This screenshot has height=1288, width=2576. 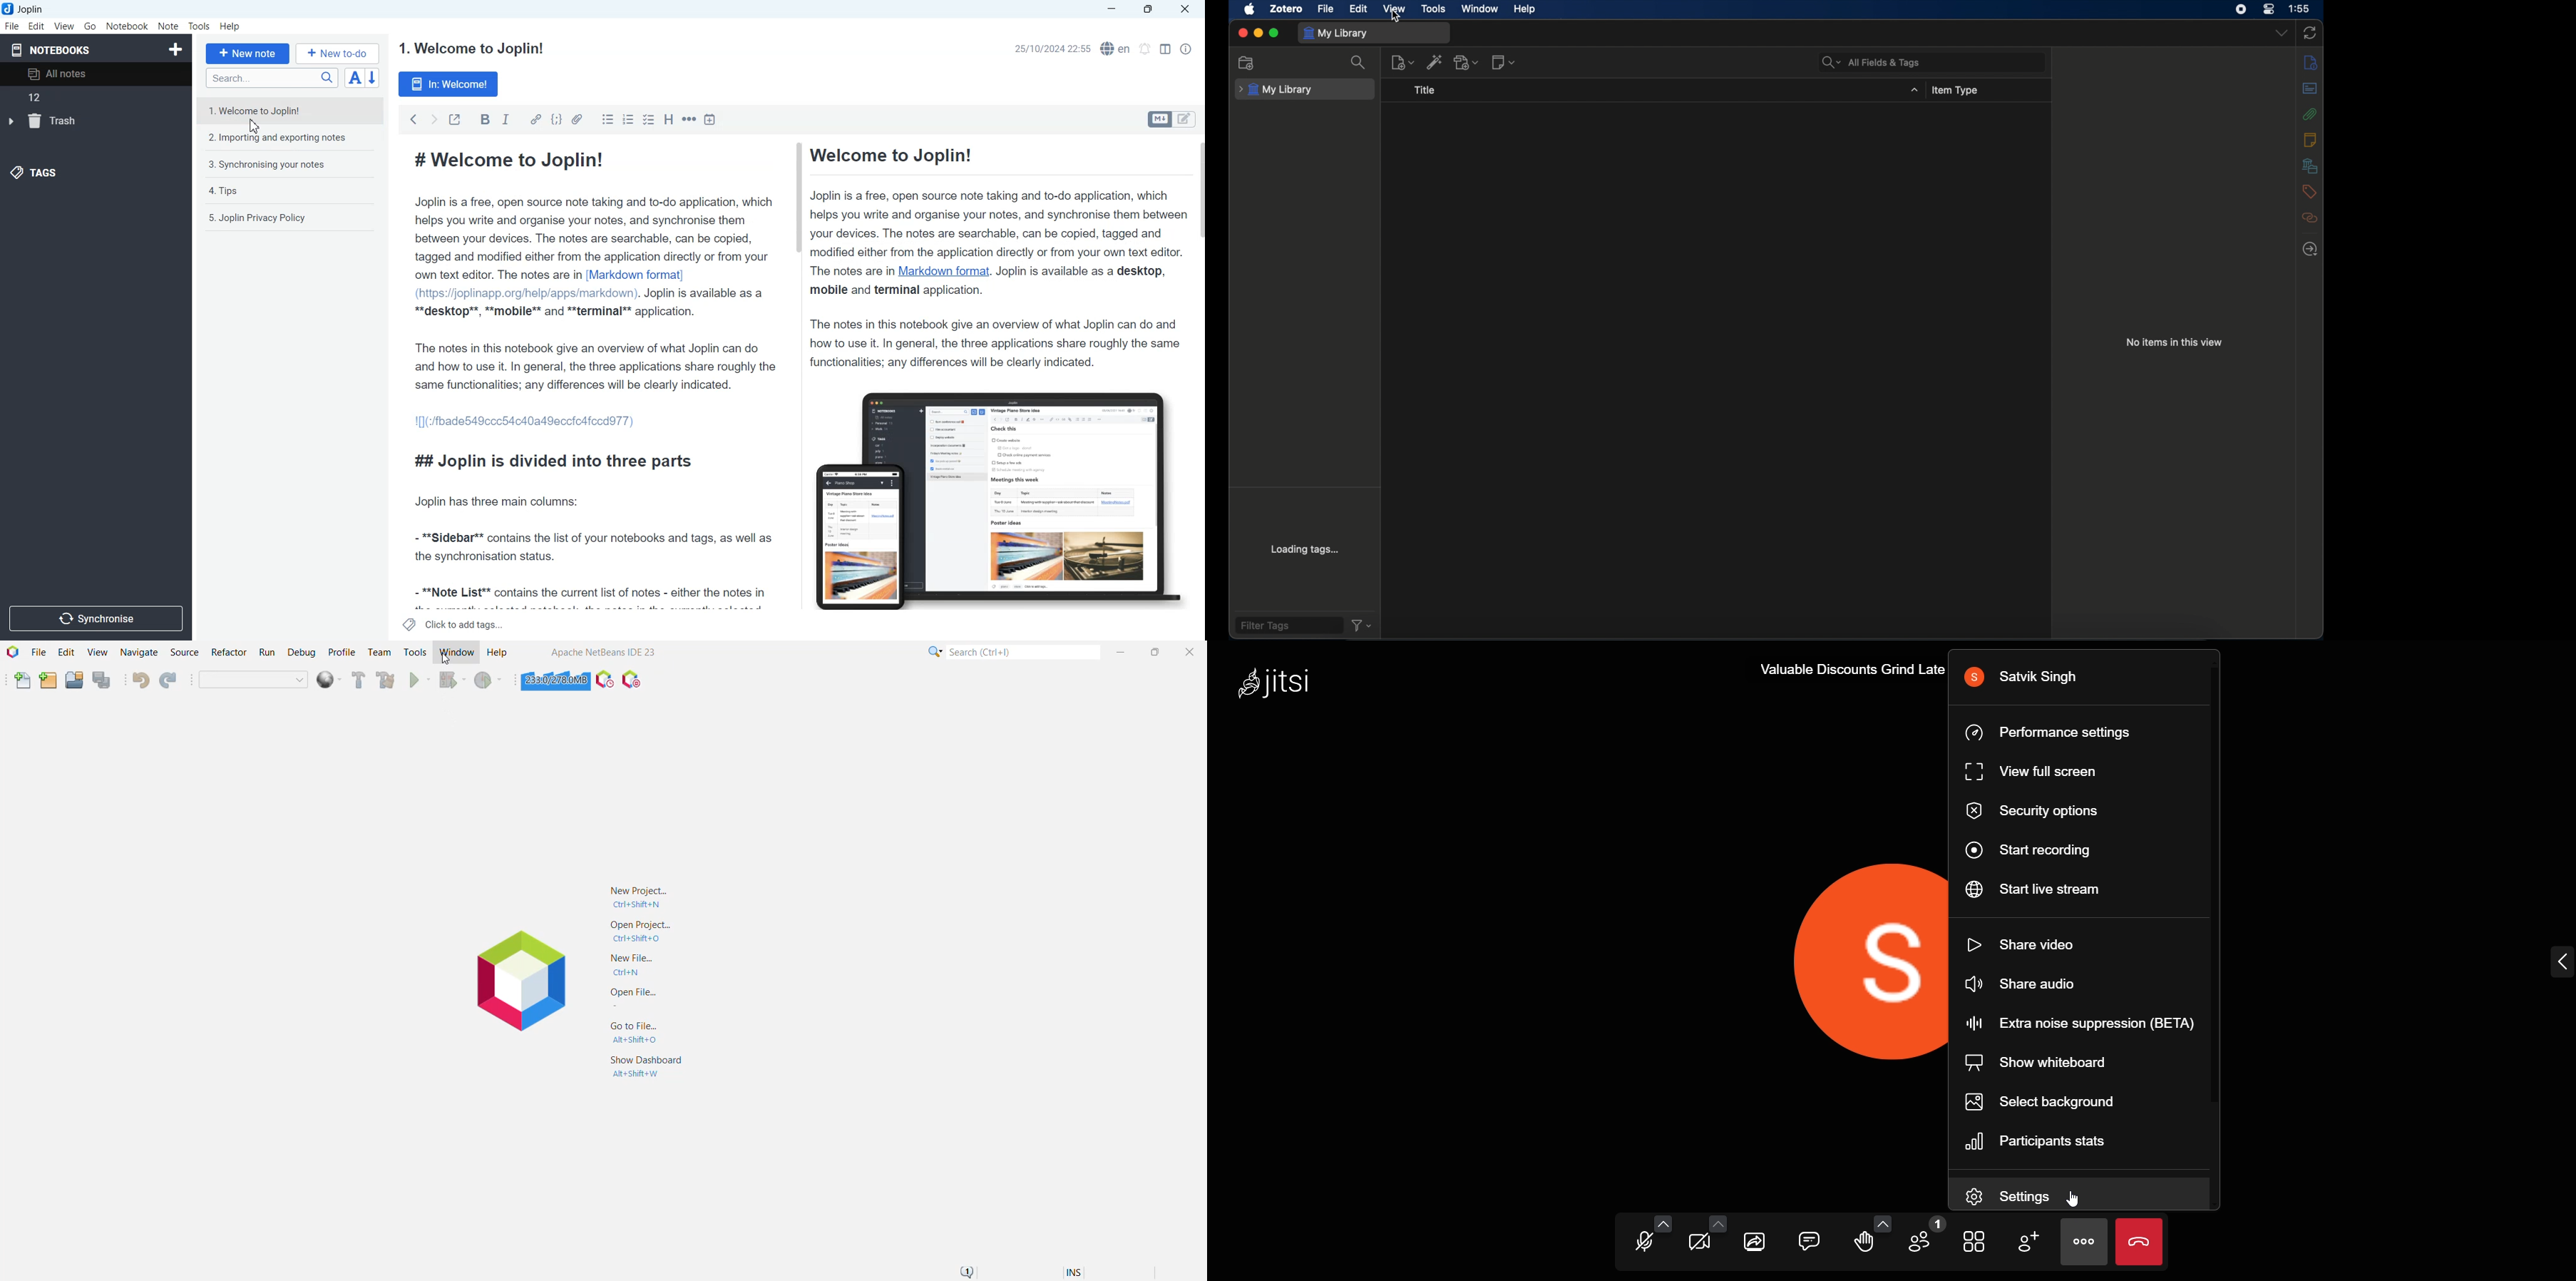 What do you see at coordinates (1306, 549) in the screenshot?
I see `loading tags` at bounding box center [1306, 549].